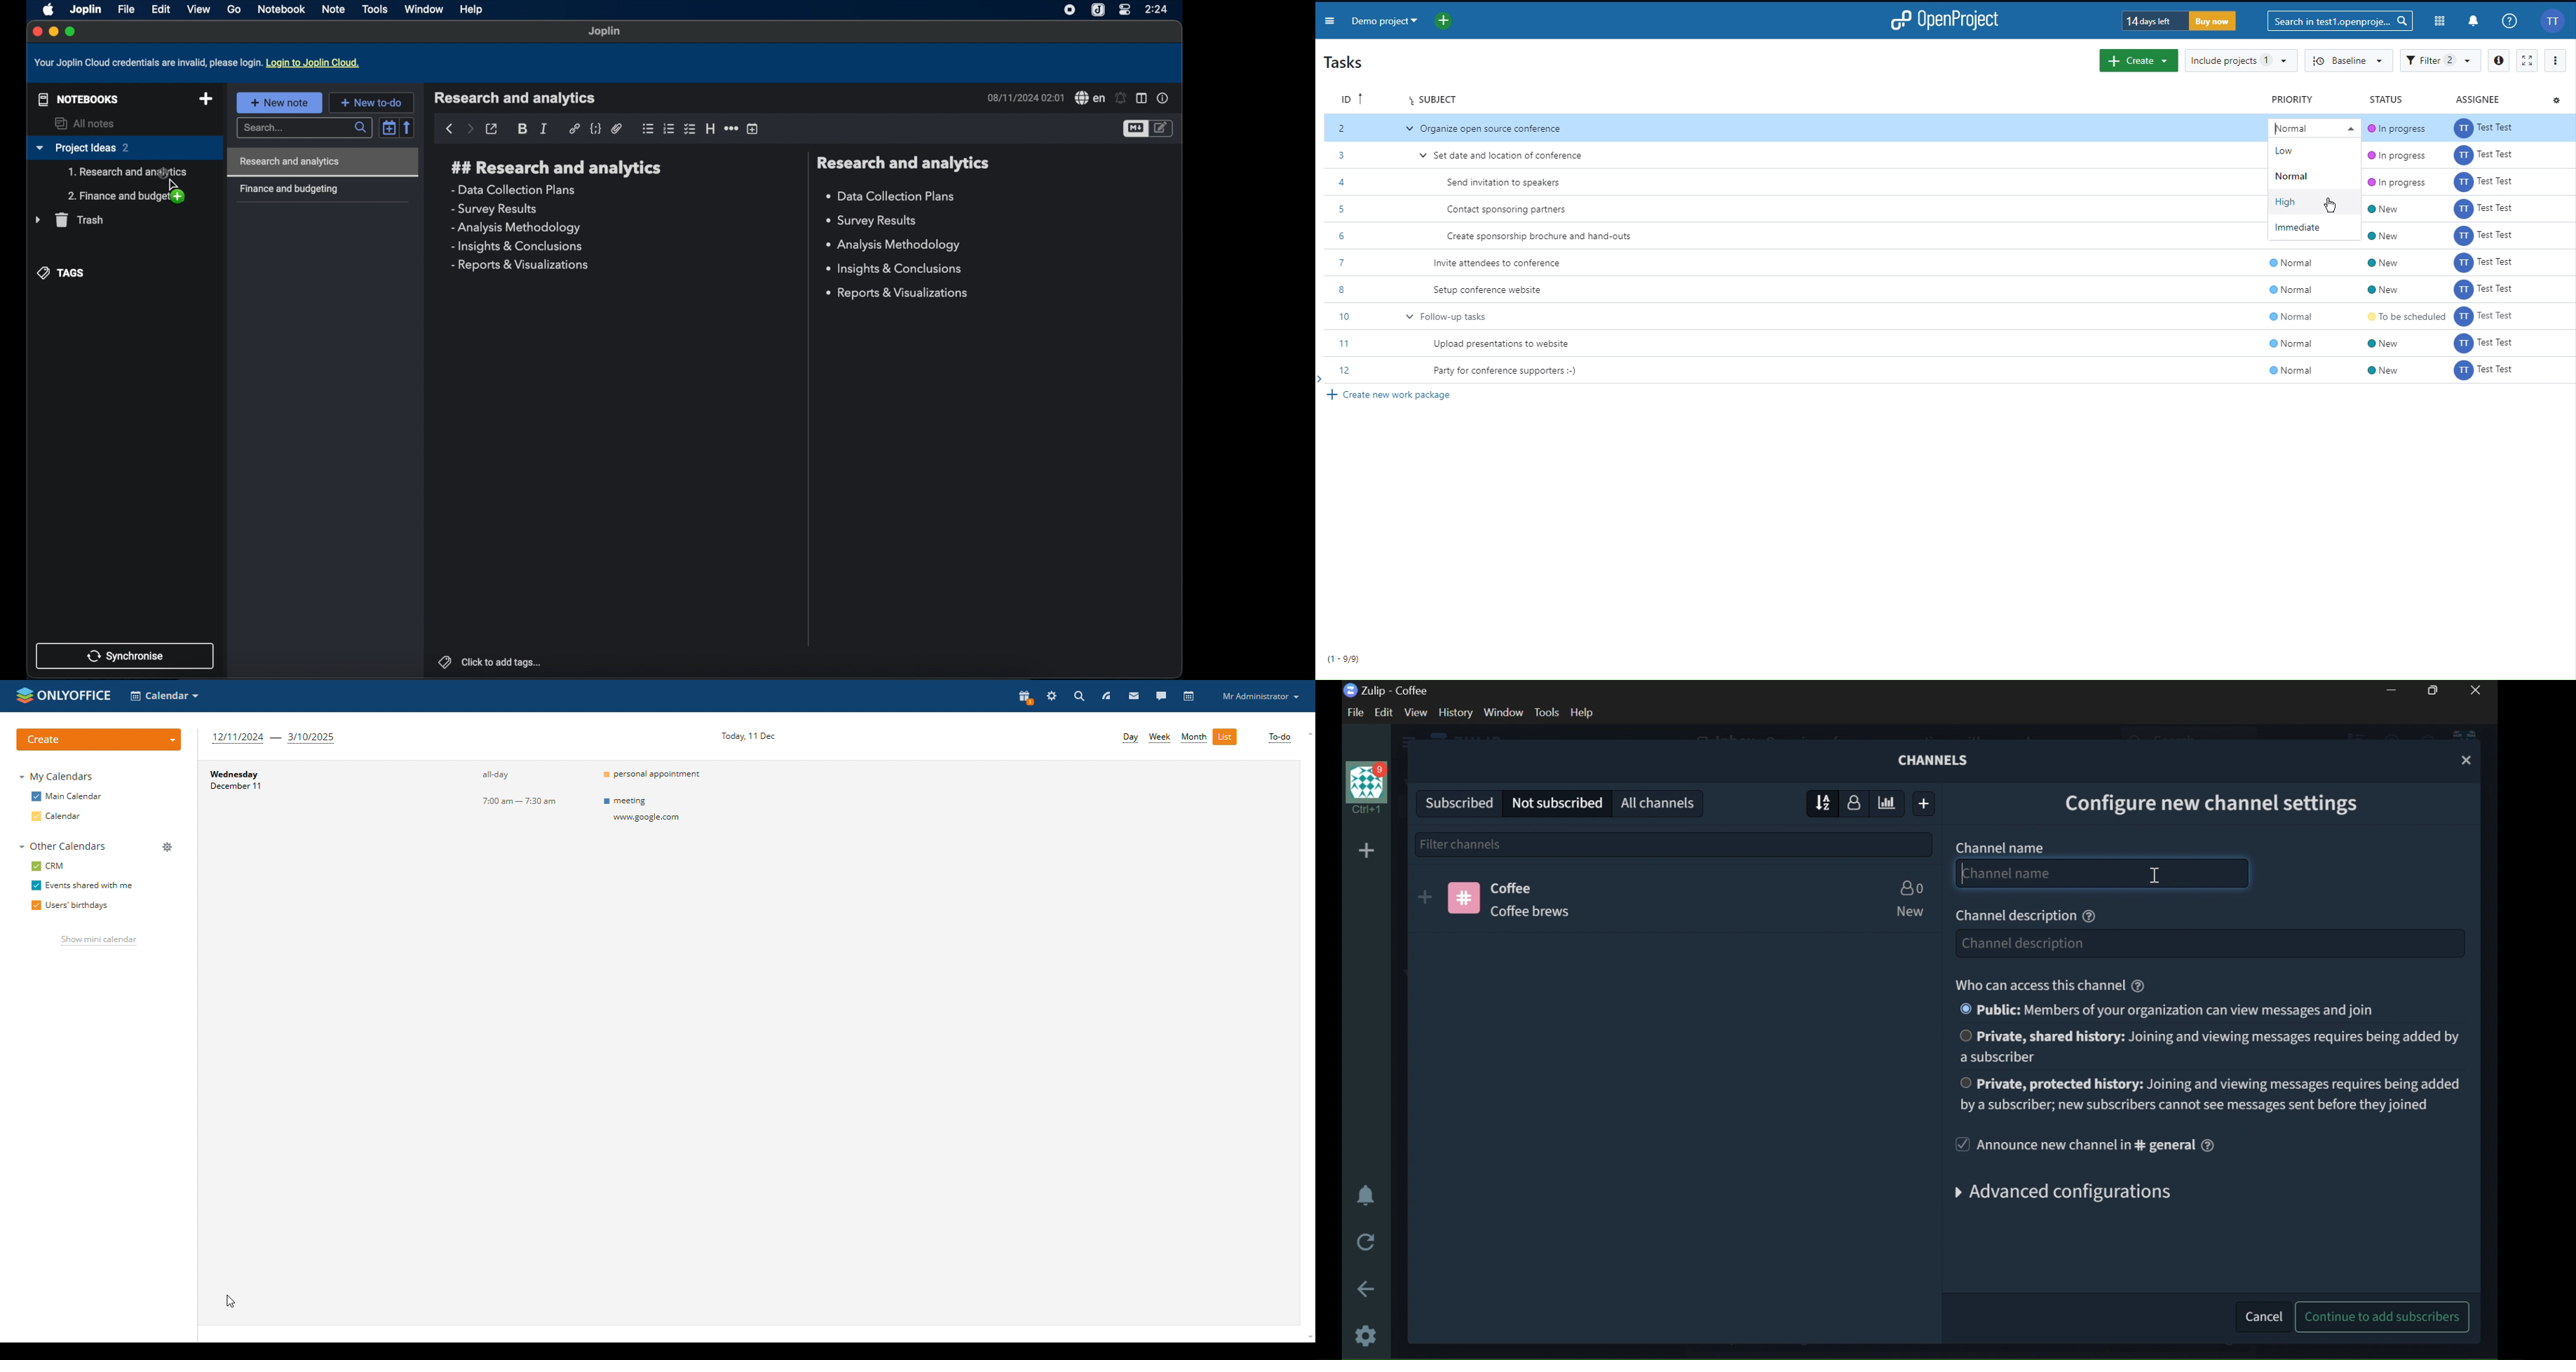 Image resolution: width=2576 pixels, height=1372 pixels. What do you see at coordinates (518, 247) in the screenshot?
I see `insights and conclusions` at bounding box center [518, 247].